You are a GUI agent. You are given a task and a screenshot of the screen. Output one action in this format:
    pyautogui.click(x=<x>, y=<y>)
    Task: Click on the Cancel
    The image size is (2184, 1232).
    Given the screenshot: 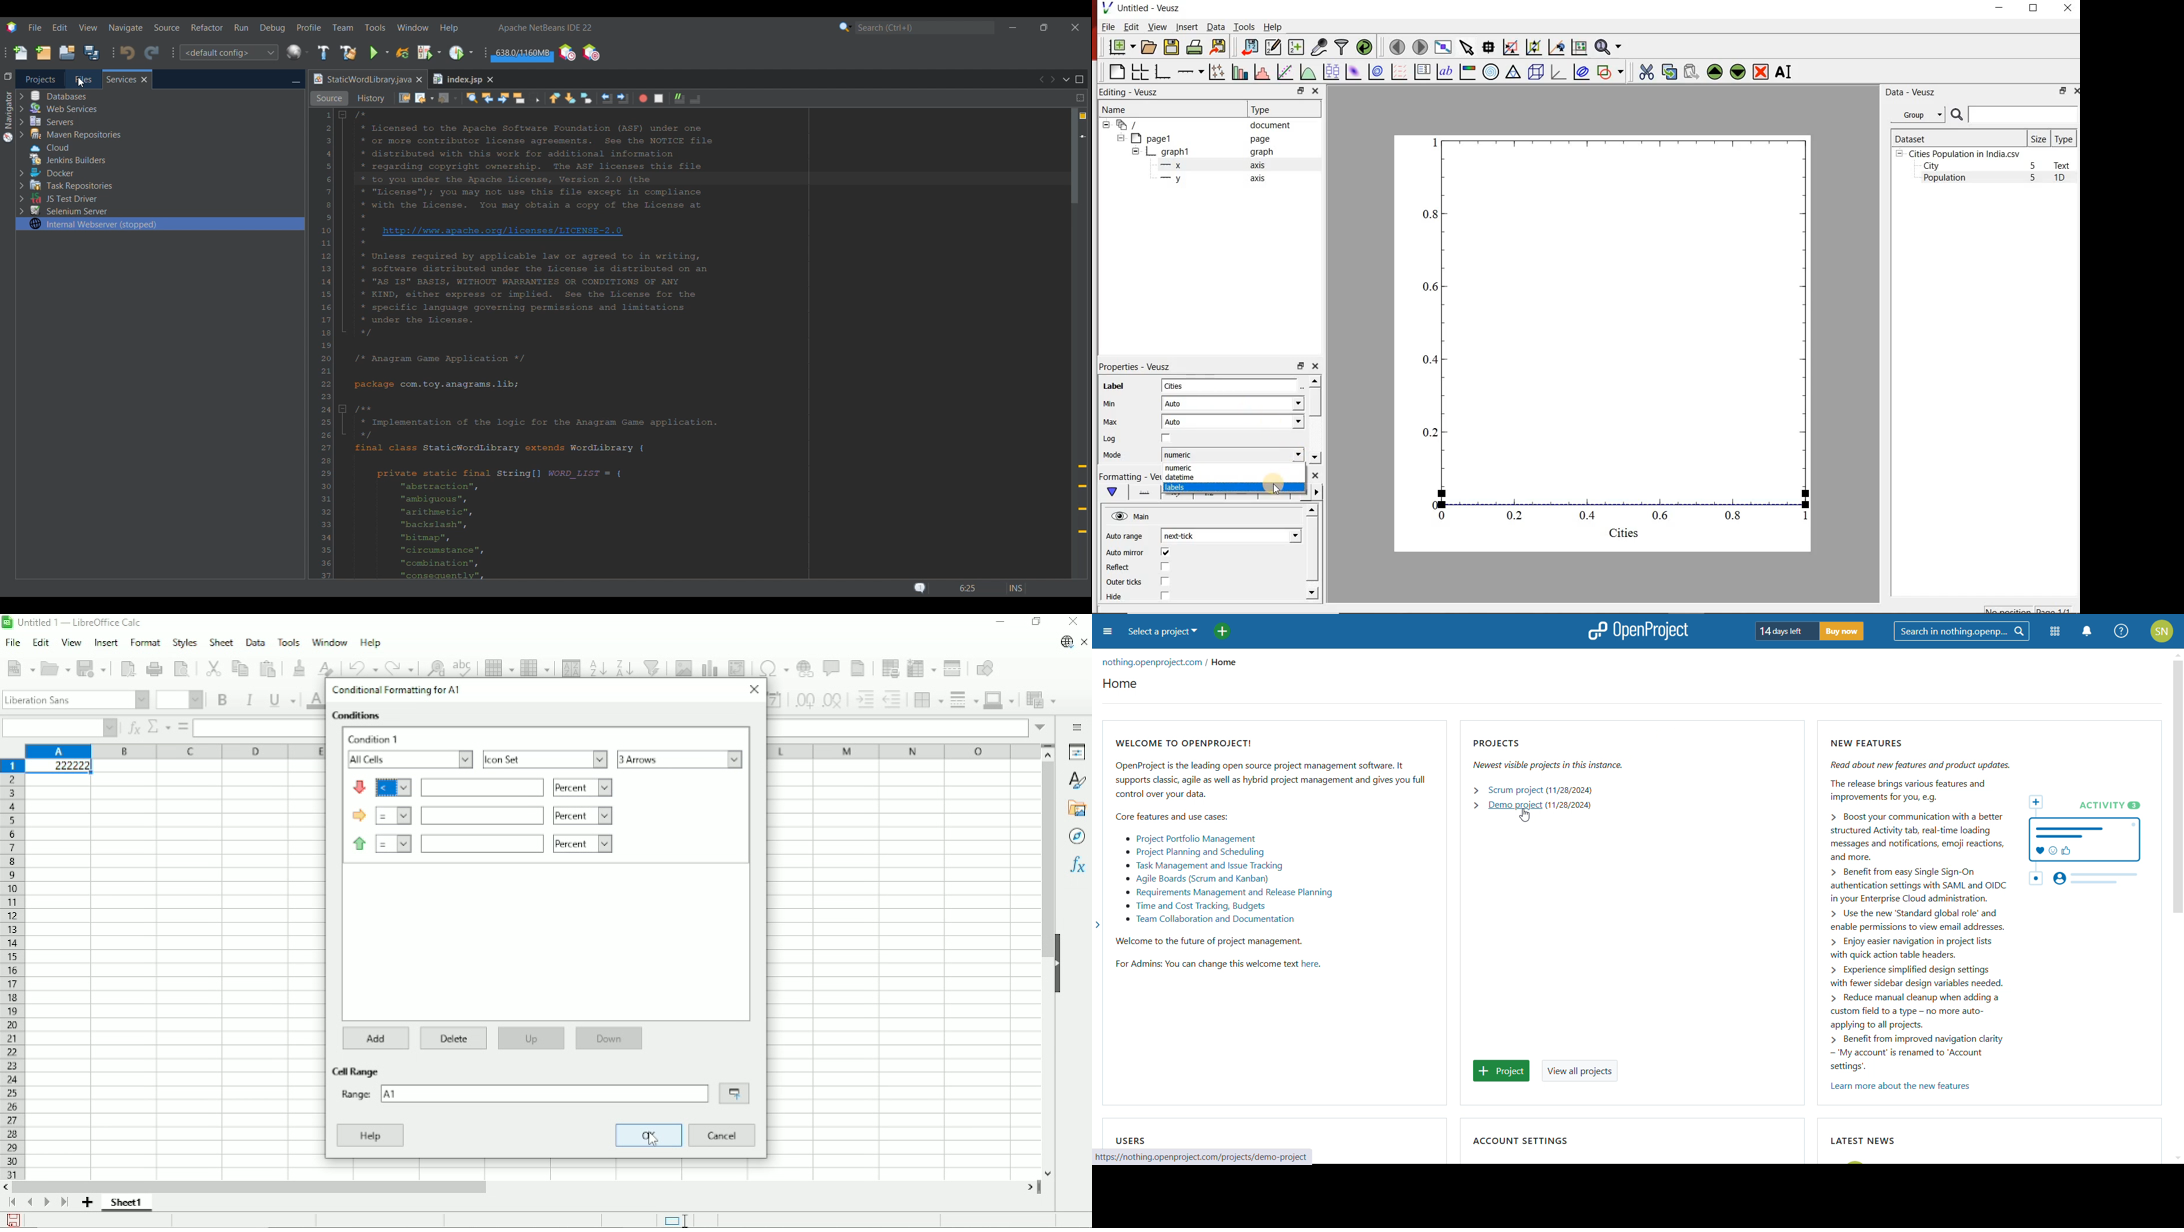 What is the action you would take?
    pyautogui.click(x=723, y=1136)
    